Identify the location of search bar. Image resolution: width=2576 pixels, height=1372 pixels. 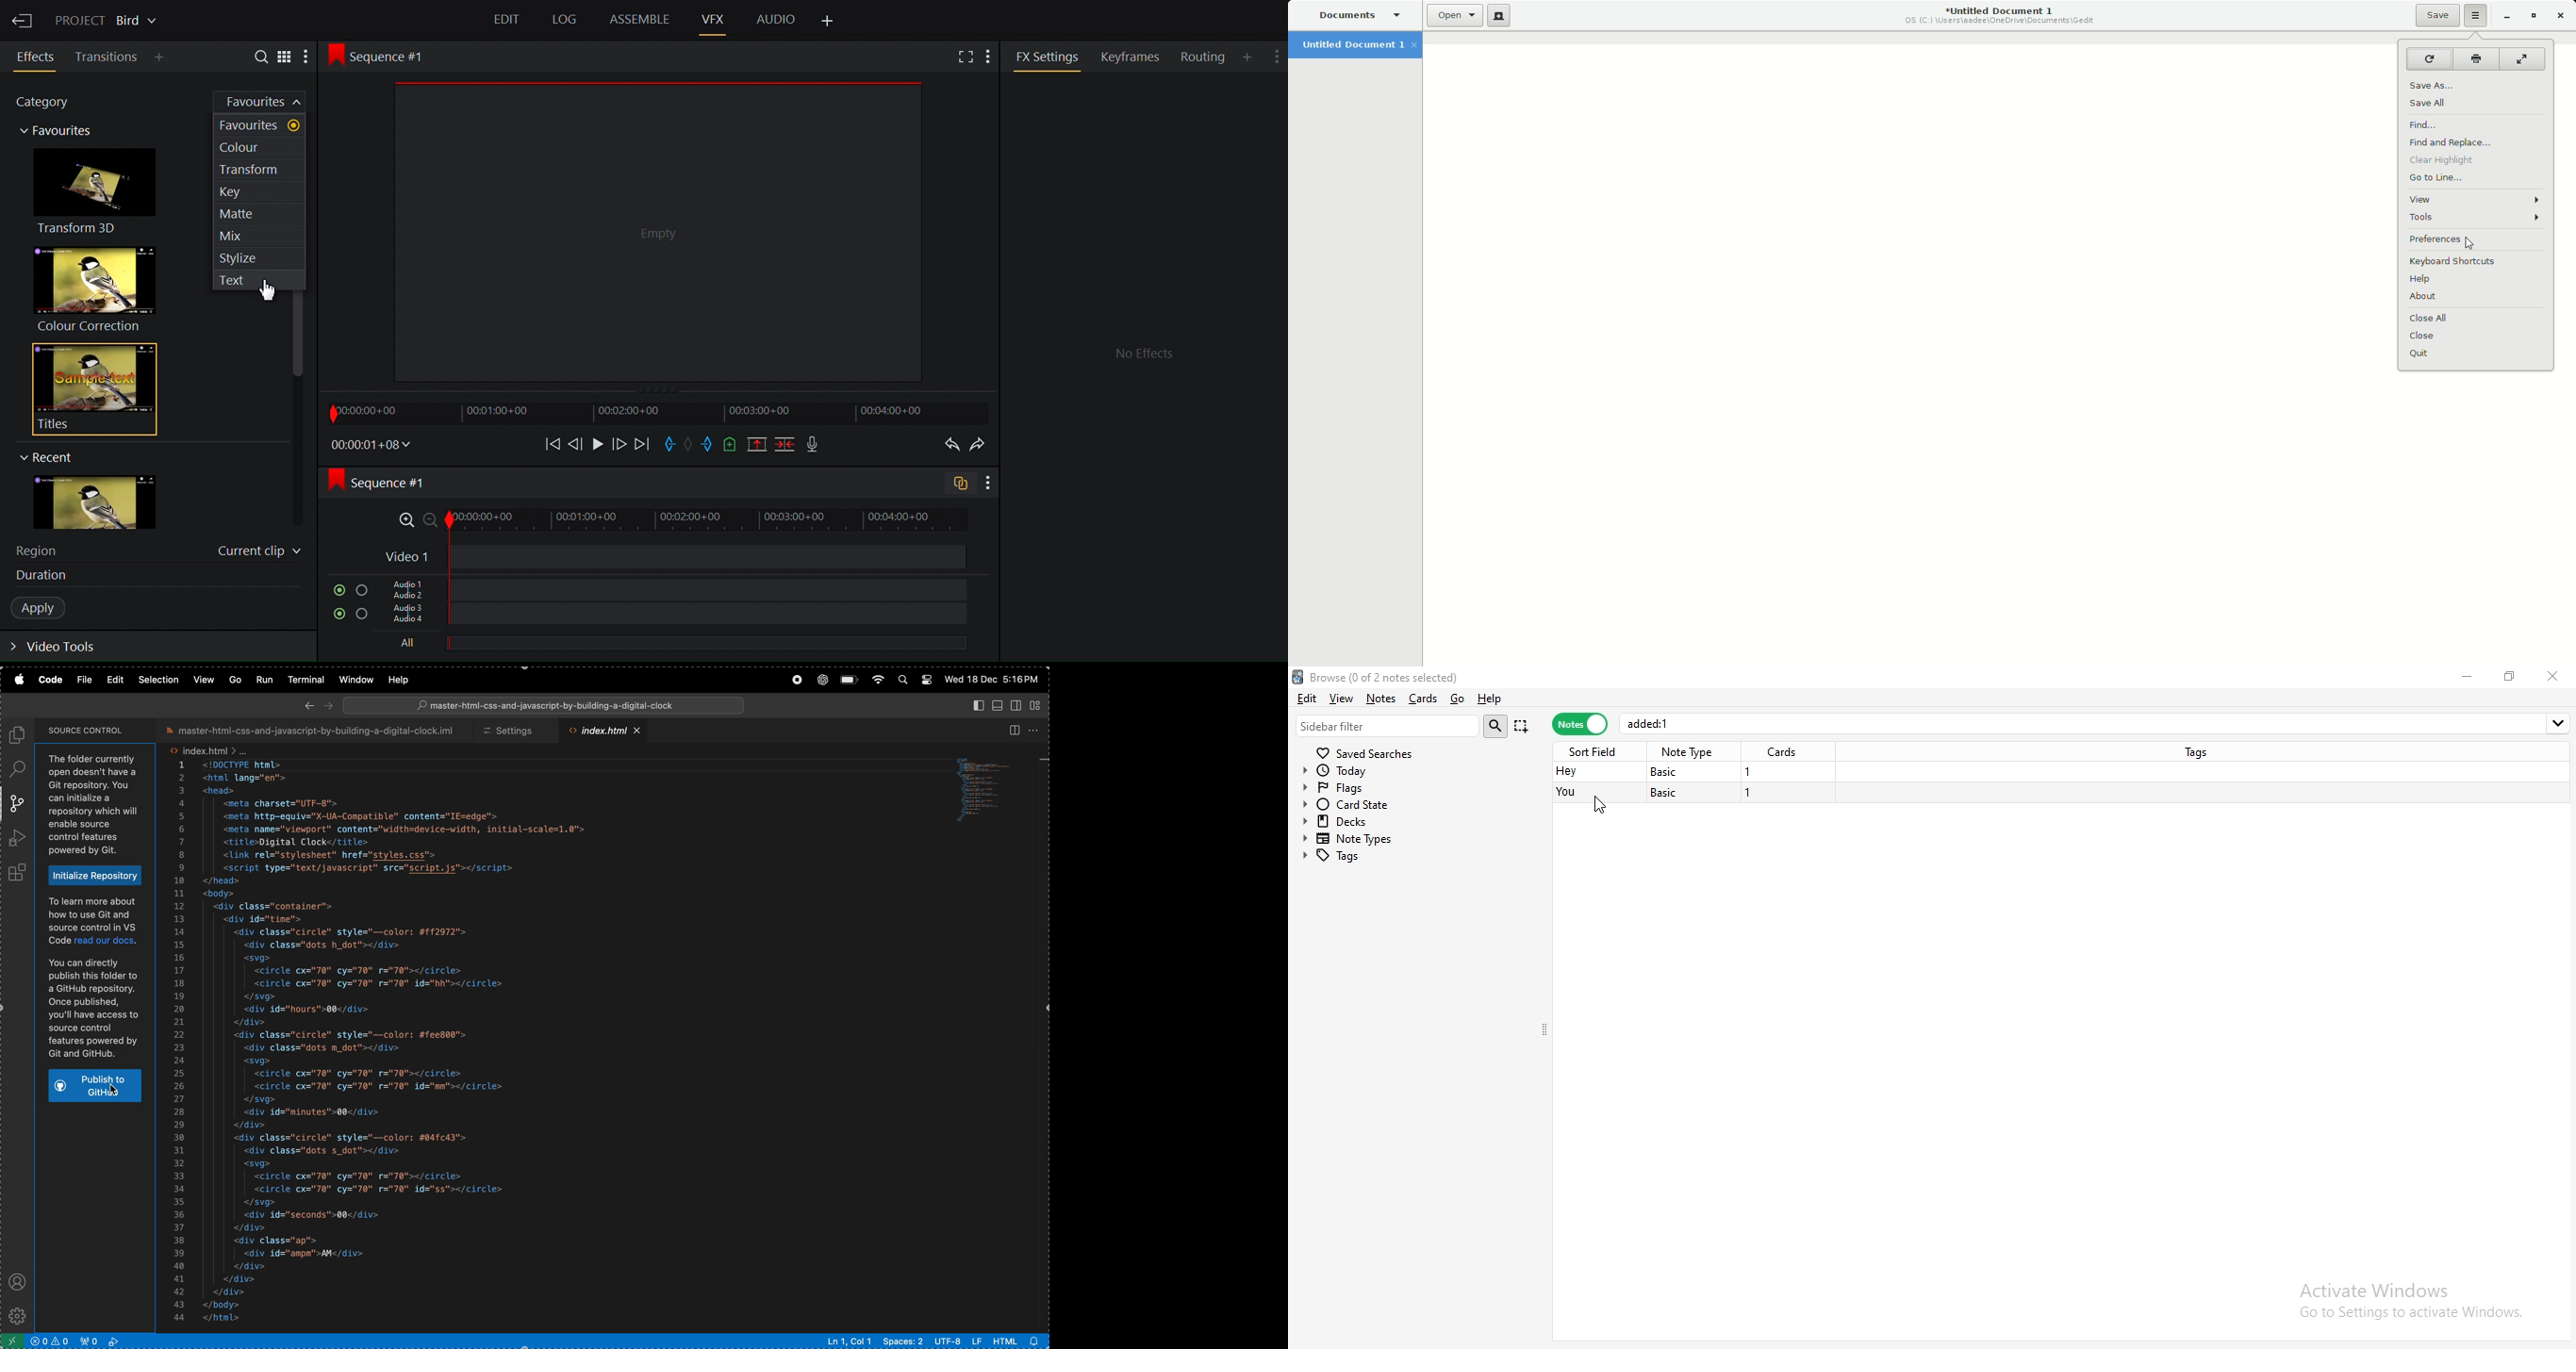
(547, 705).